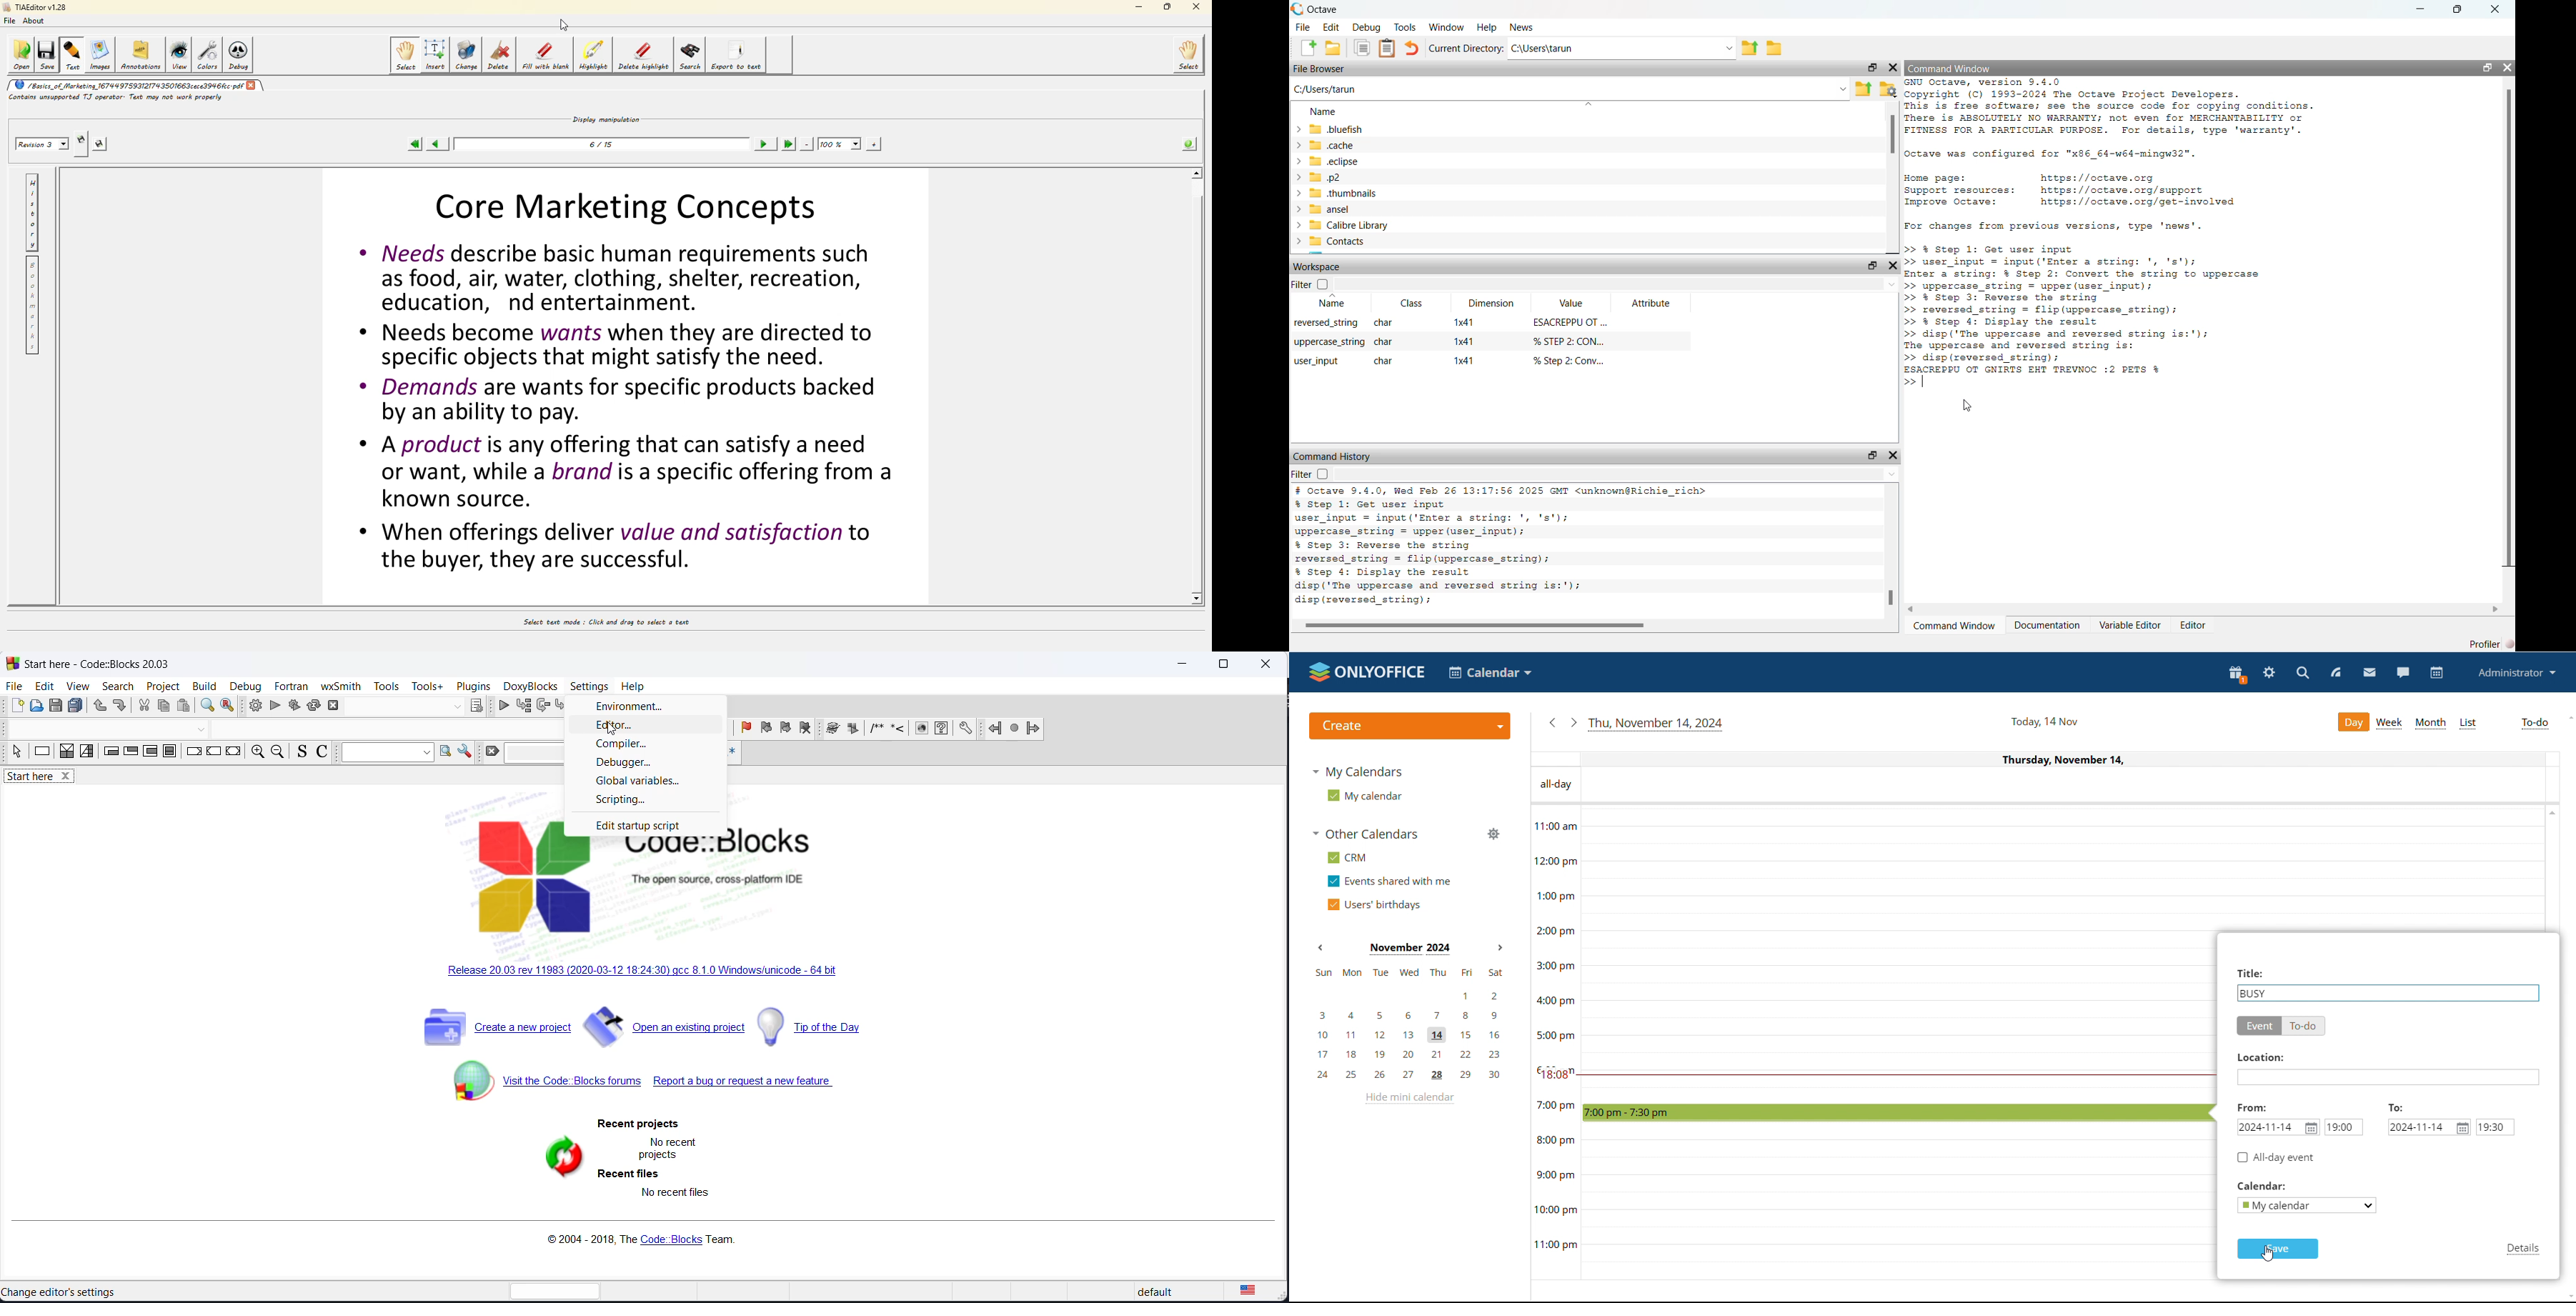  Describe the element at coordinates (41, 687) in the screenshot. I see `edit` at that location.